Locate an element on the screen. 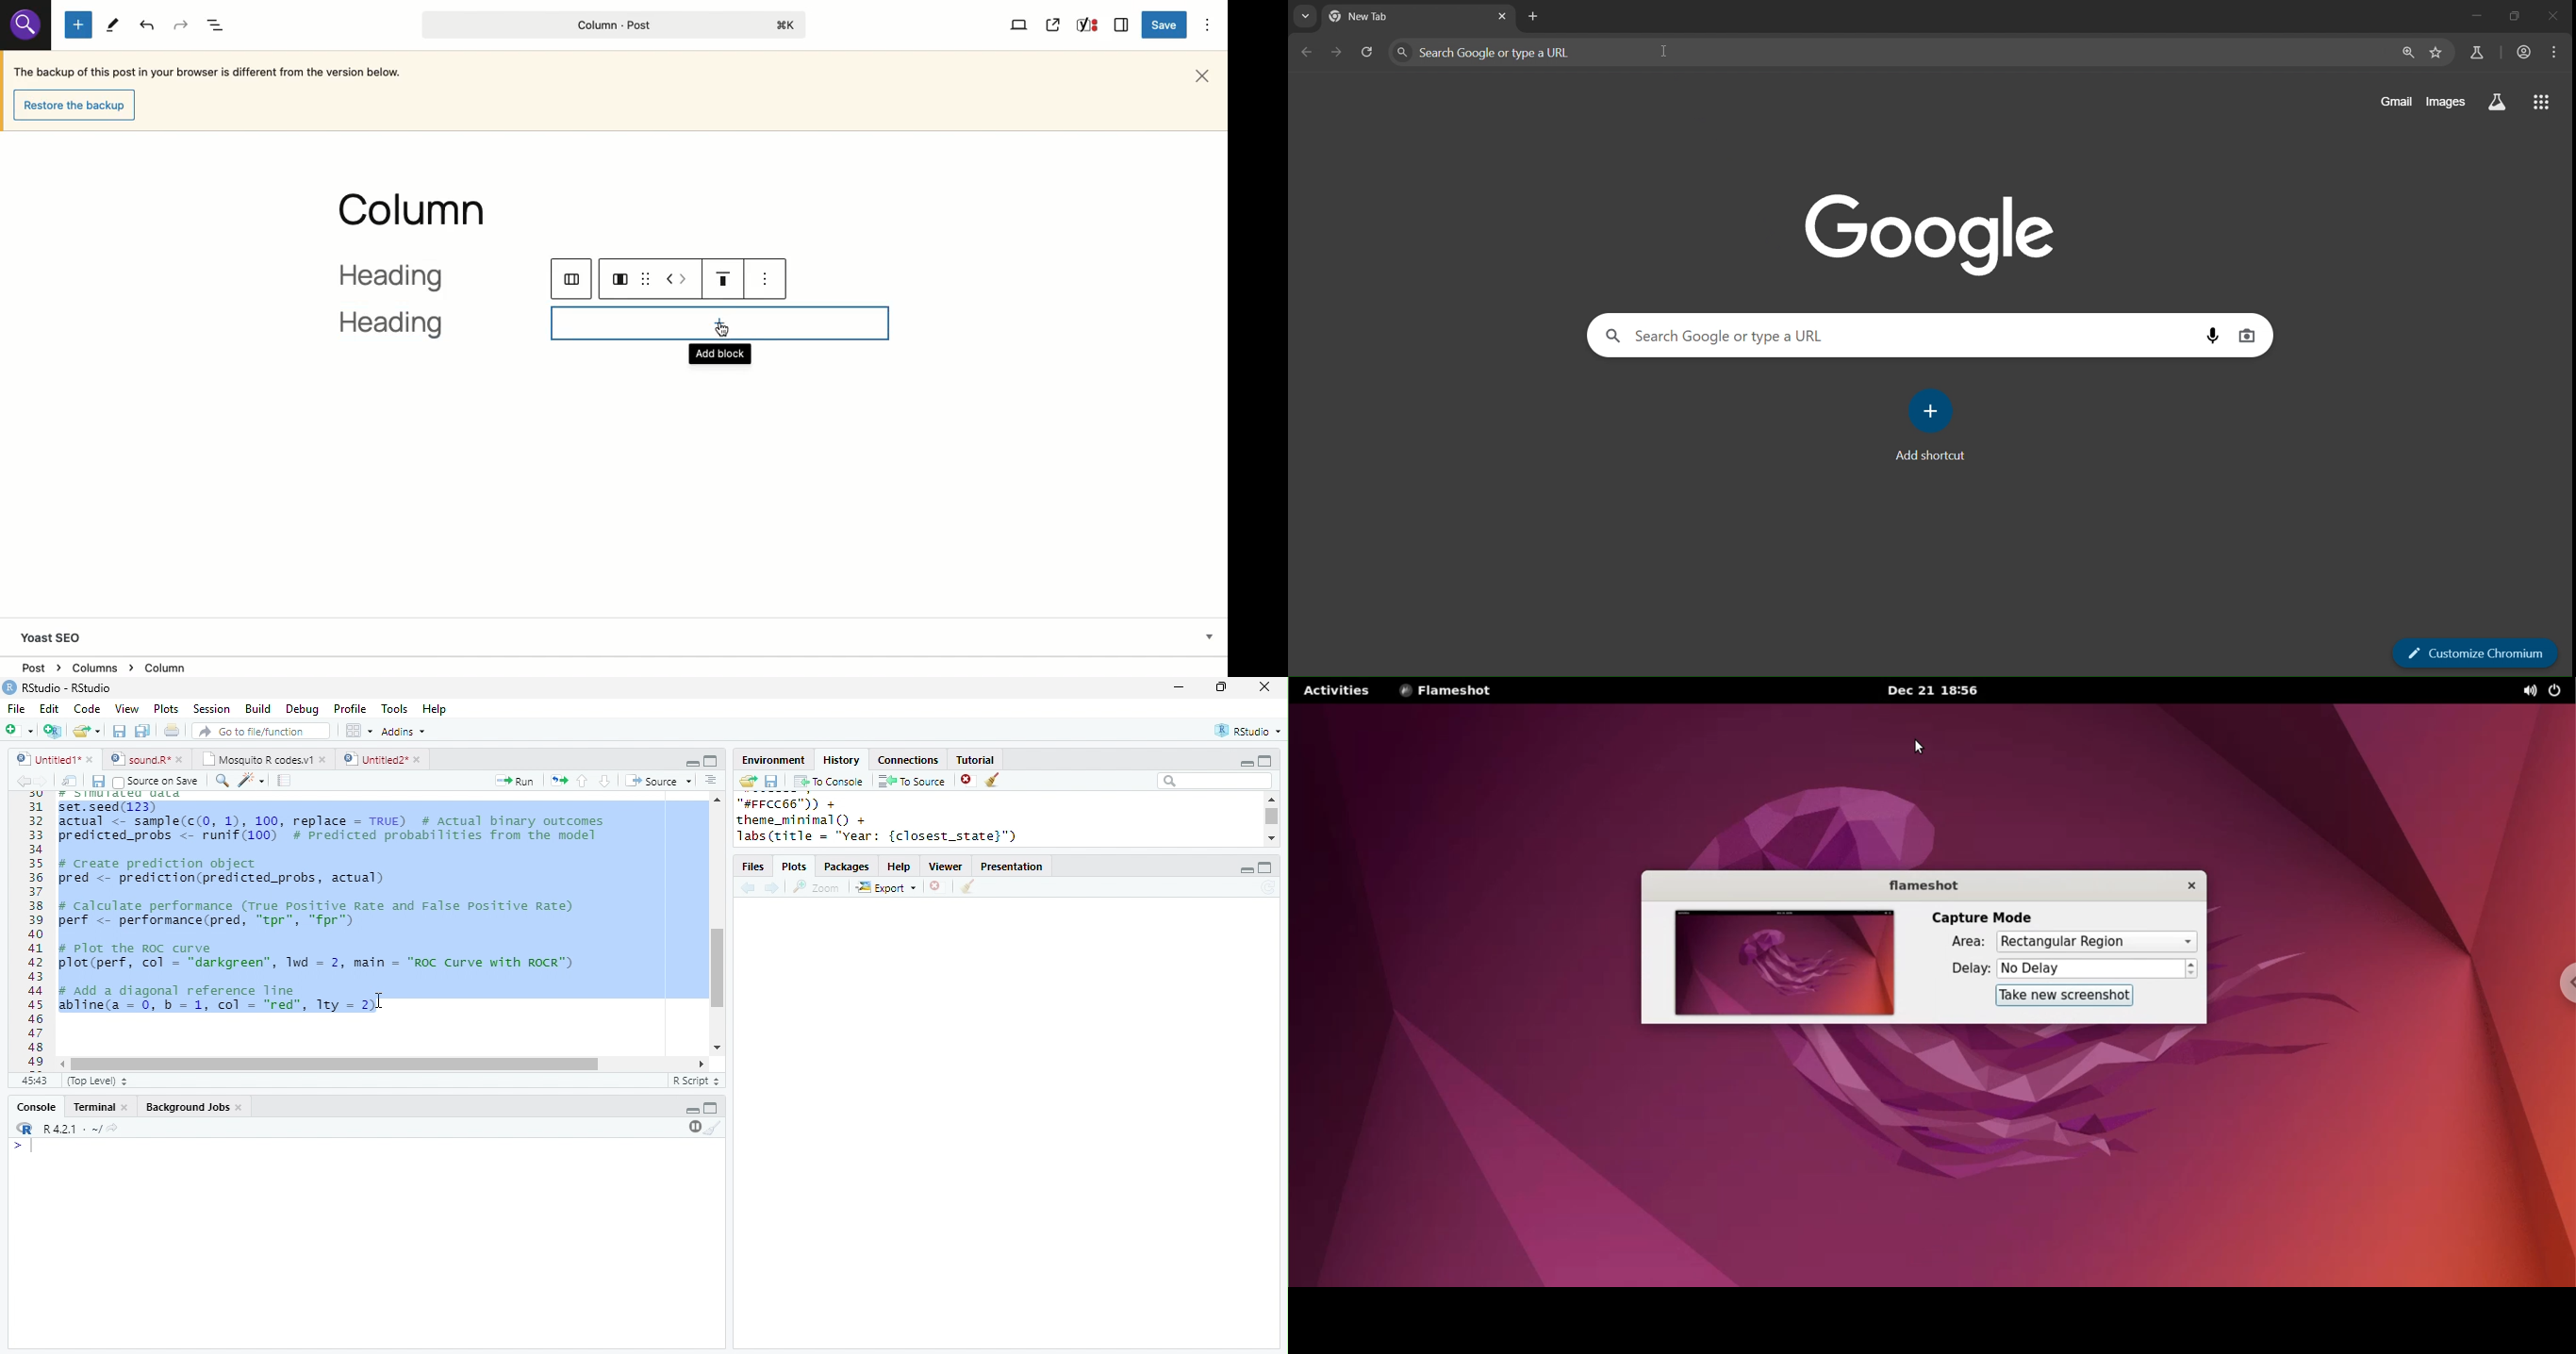 This screenshot has width=2576, height=1372. cursor is located at coordinates (1669, 52).